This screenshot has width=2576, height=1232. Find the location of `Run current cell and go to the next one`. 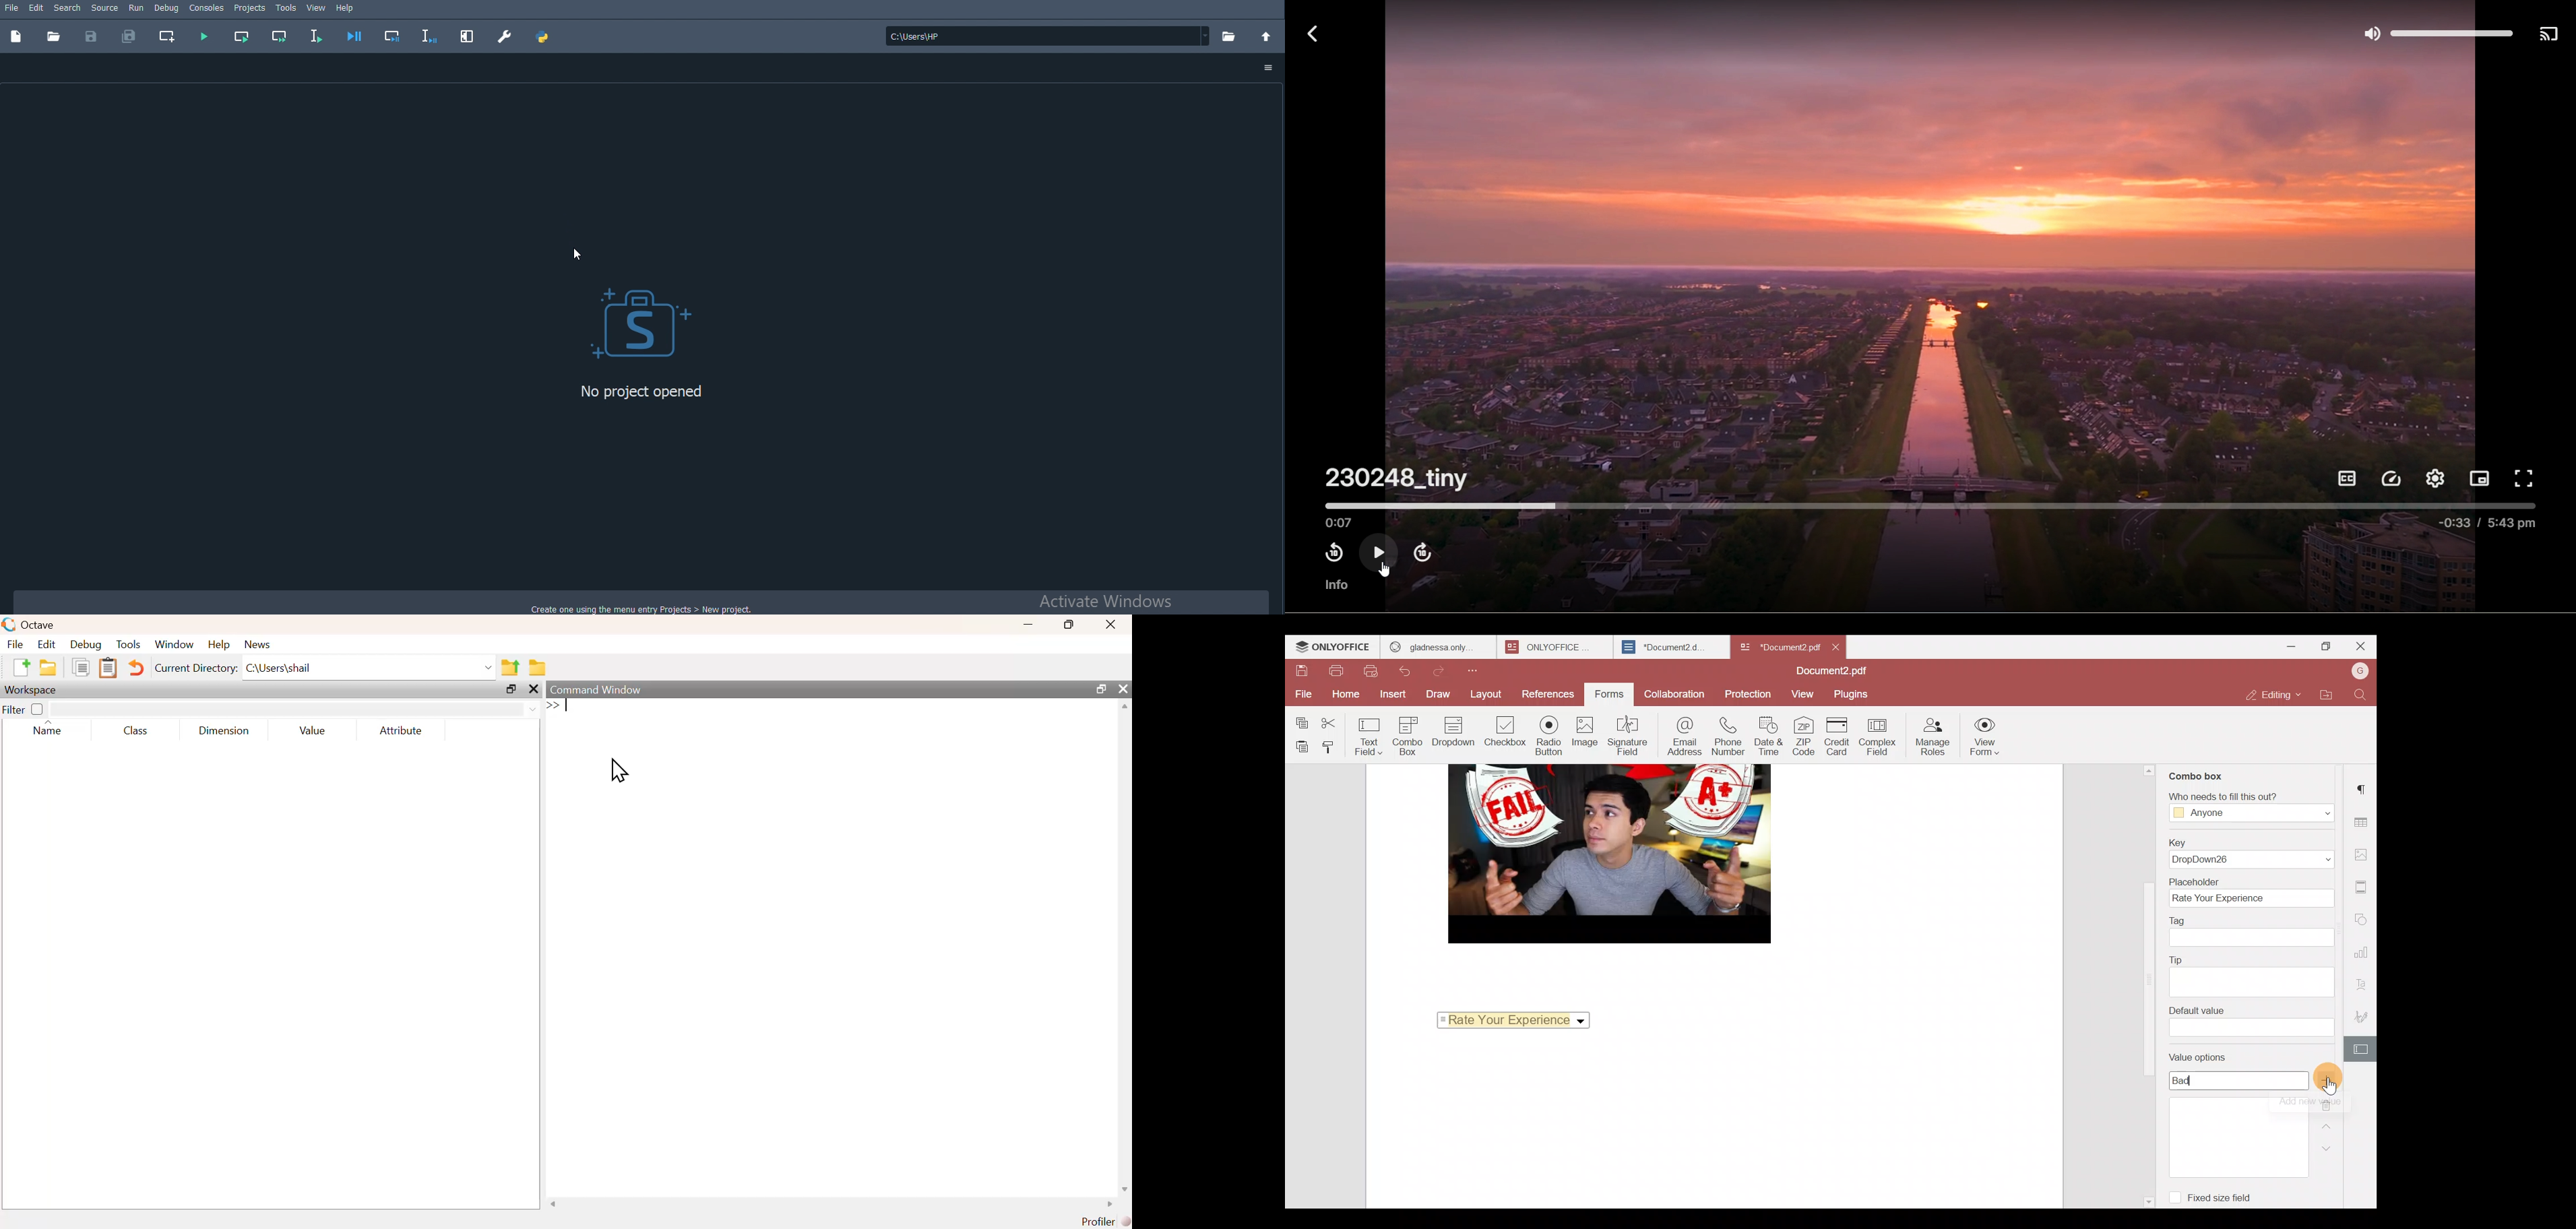

Run current cell and go to the next one is located at coordinates (278, 36).